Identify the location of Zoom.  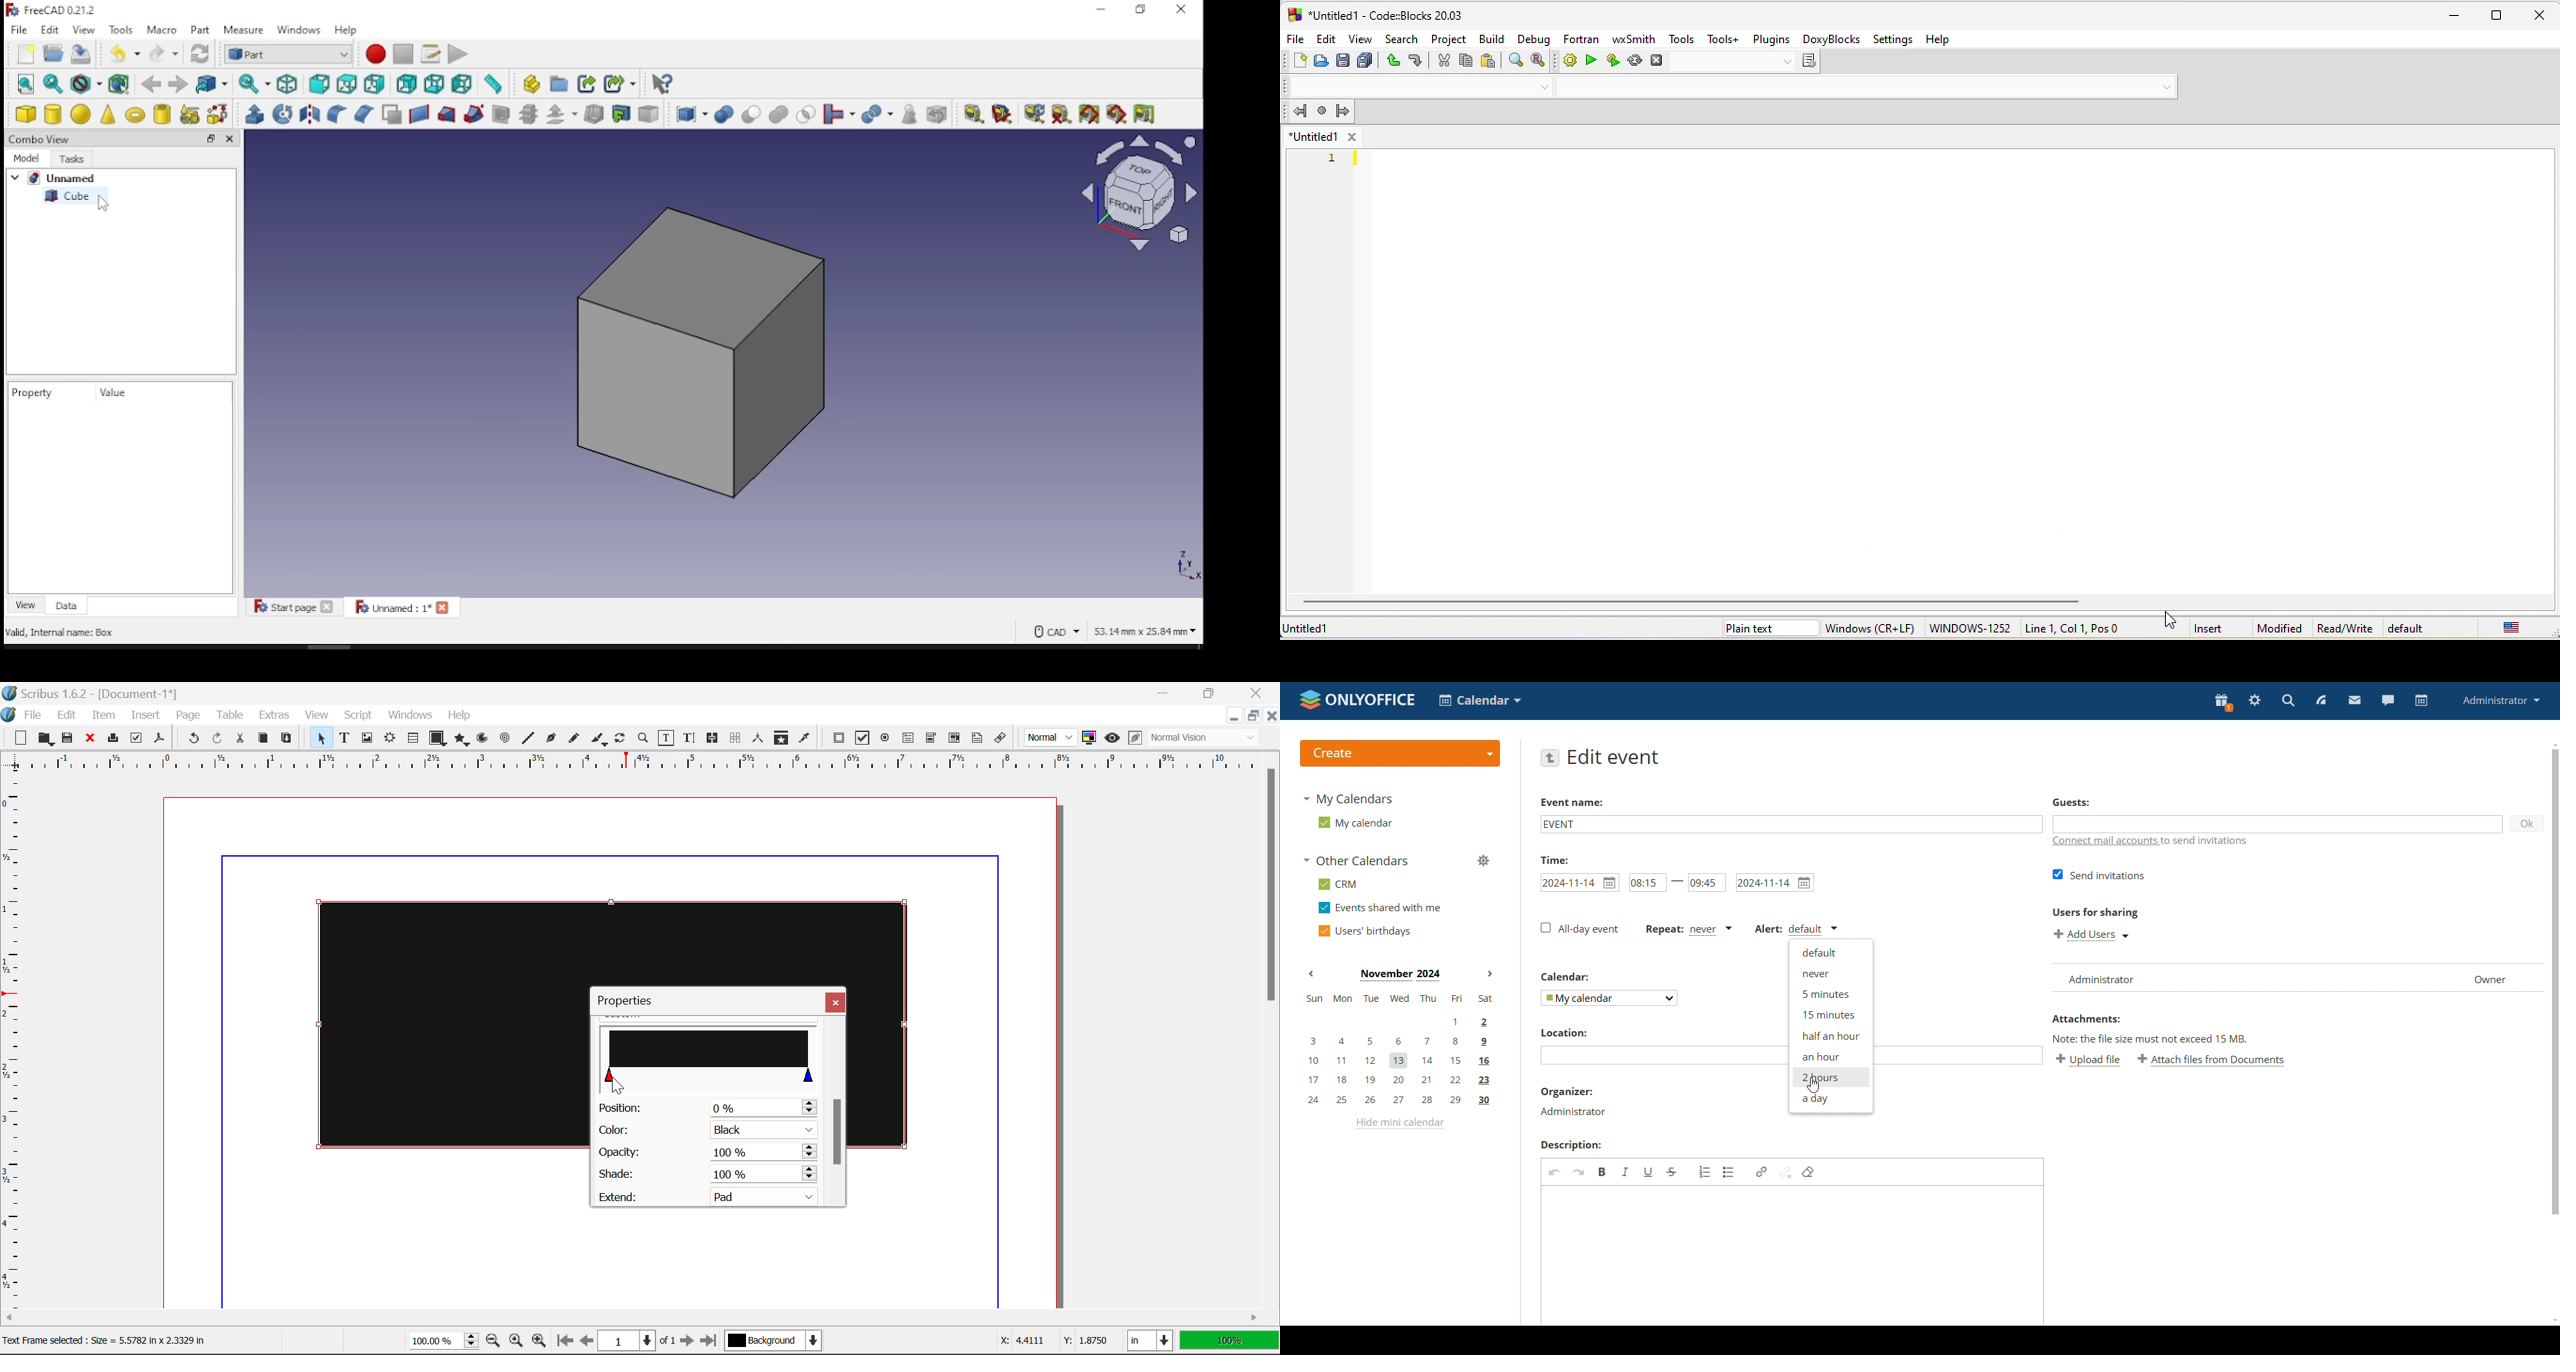
(643, 737).